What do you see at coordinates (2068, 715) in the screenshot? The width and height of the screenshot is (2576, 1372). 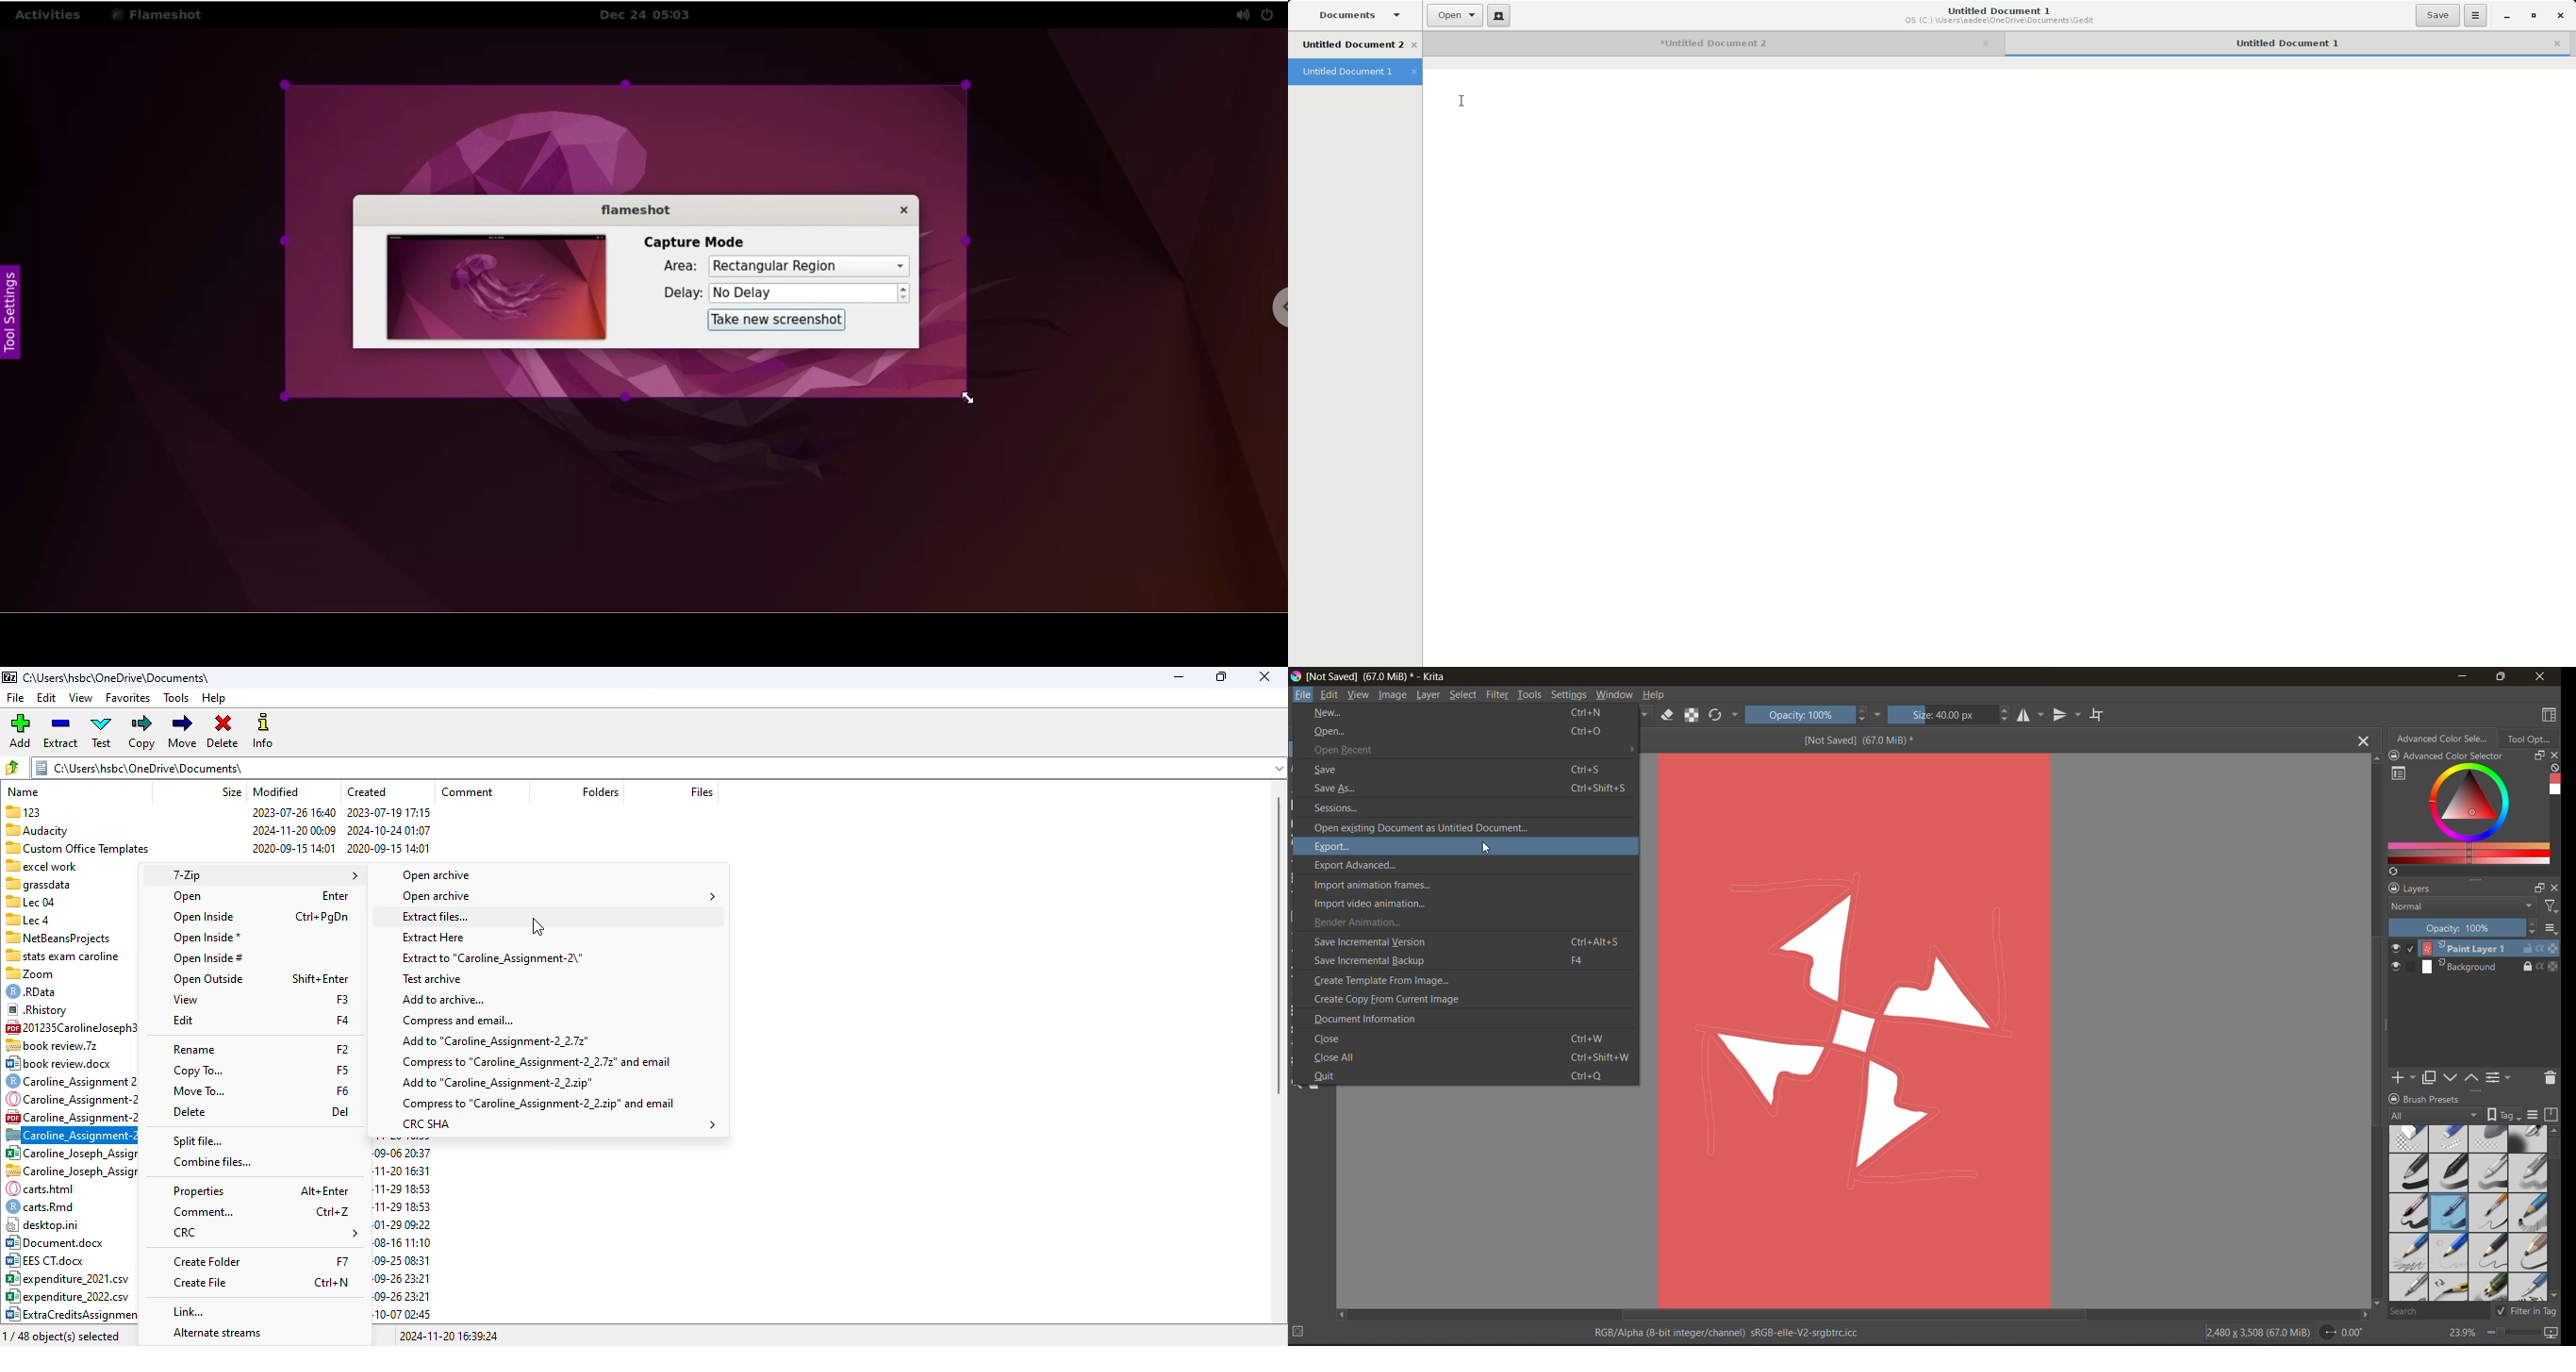 I see `vertical mirror tool` at bounding box center [2068, 715].